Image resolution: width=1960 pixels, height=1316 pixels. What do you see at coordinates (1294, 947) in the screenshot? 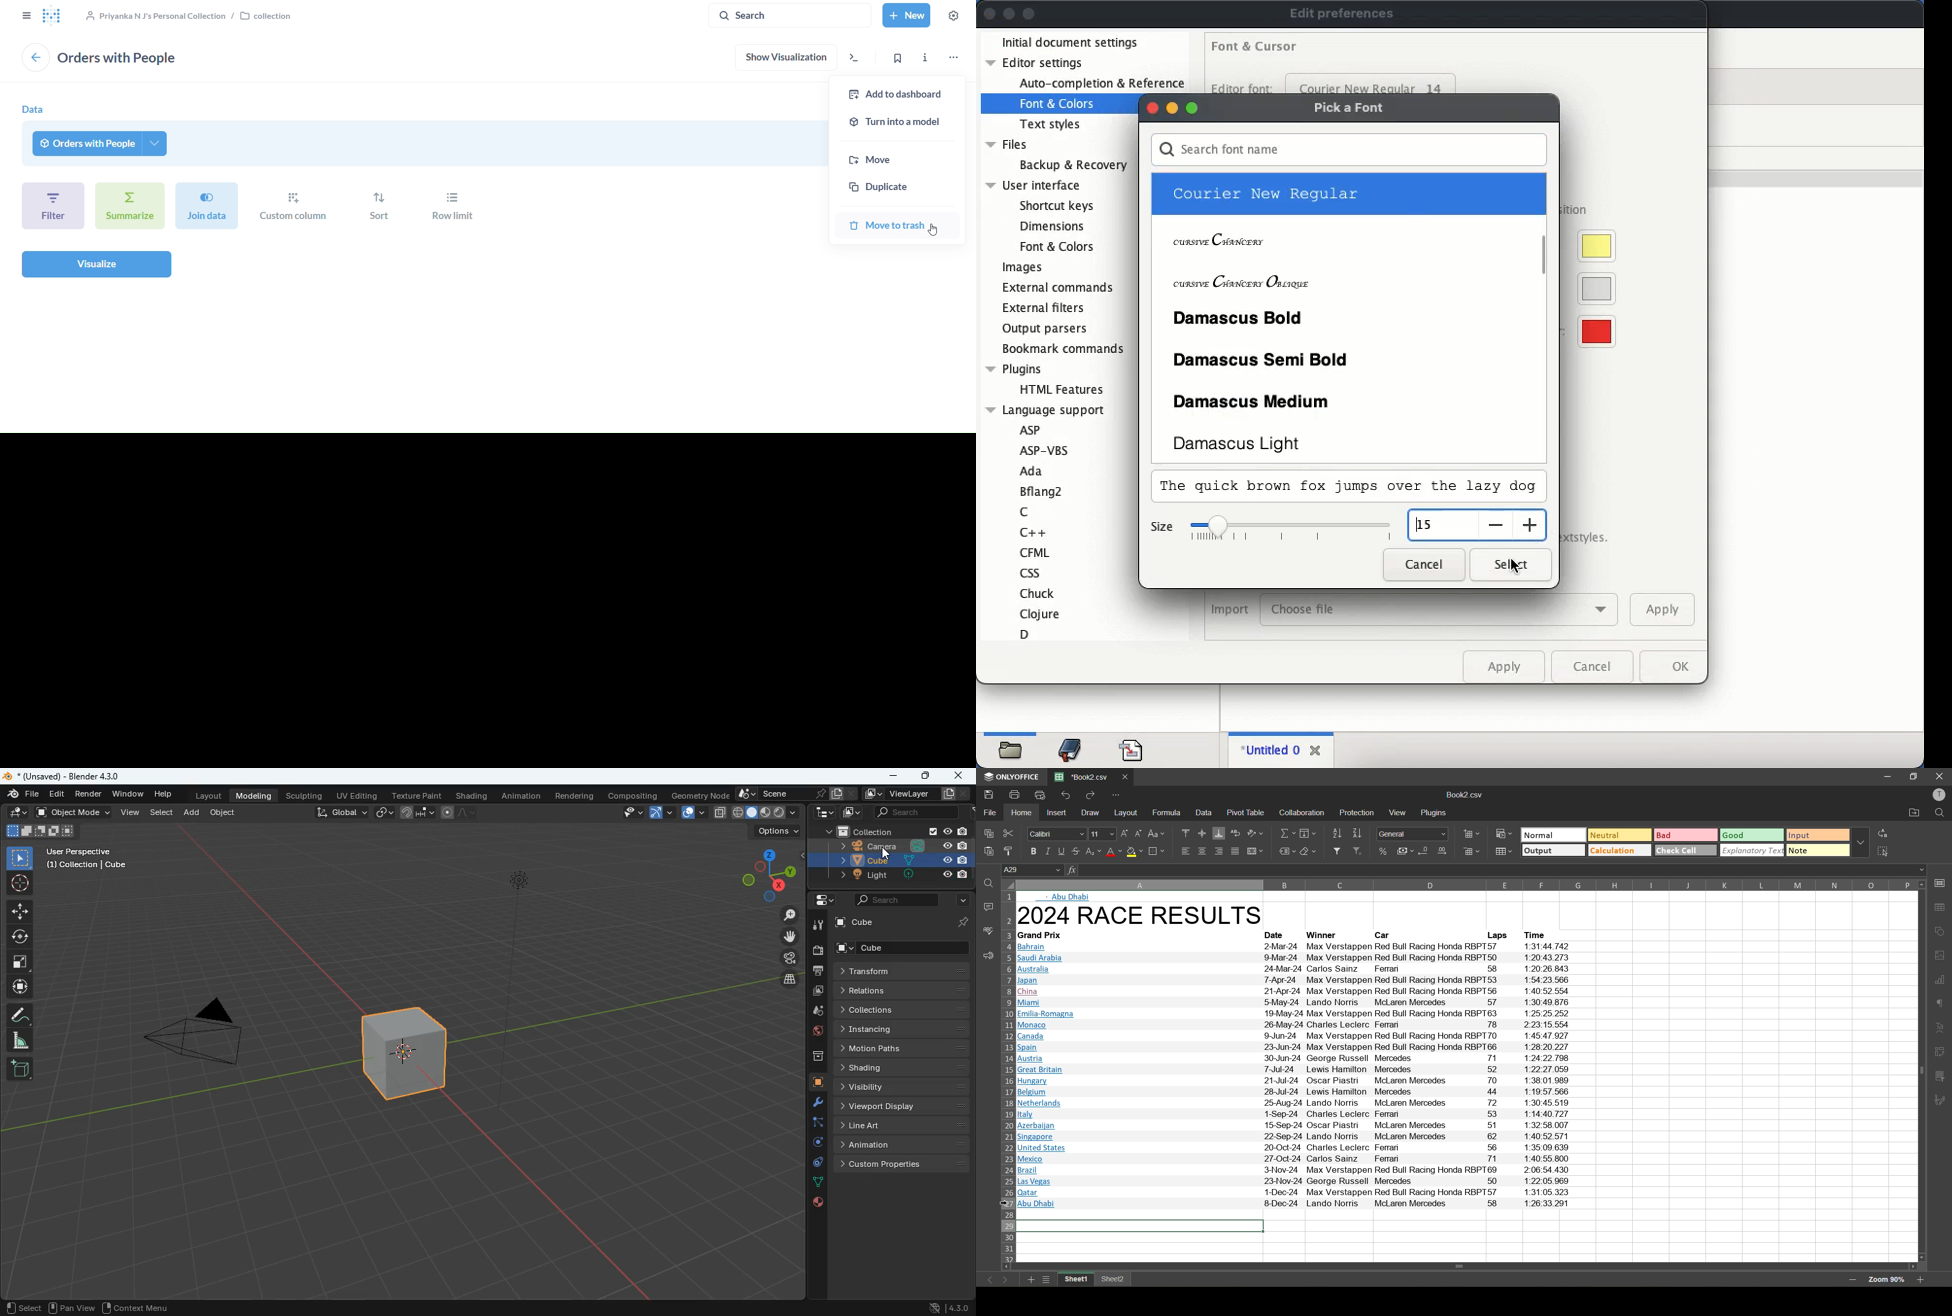
I see `text info` at bounding box center [1294, 947].